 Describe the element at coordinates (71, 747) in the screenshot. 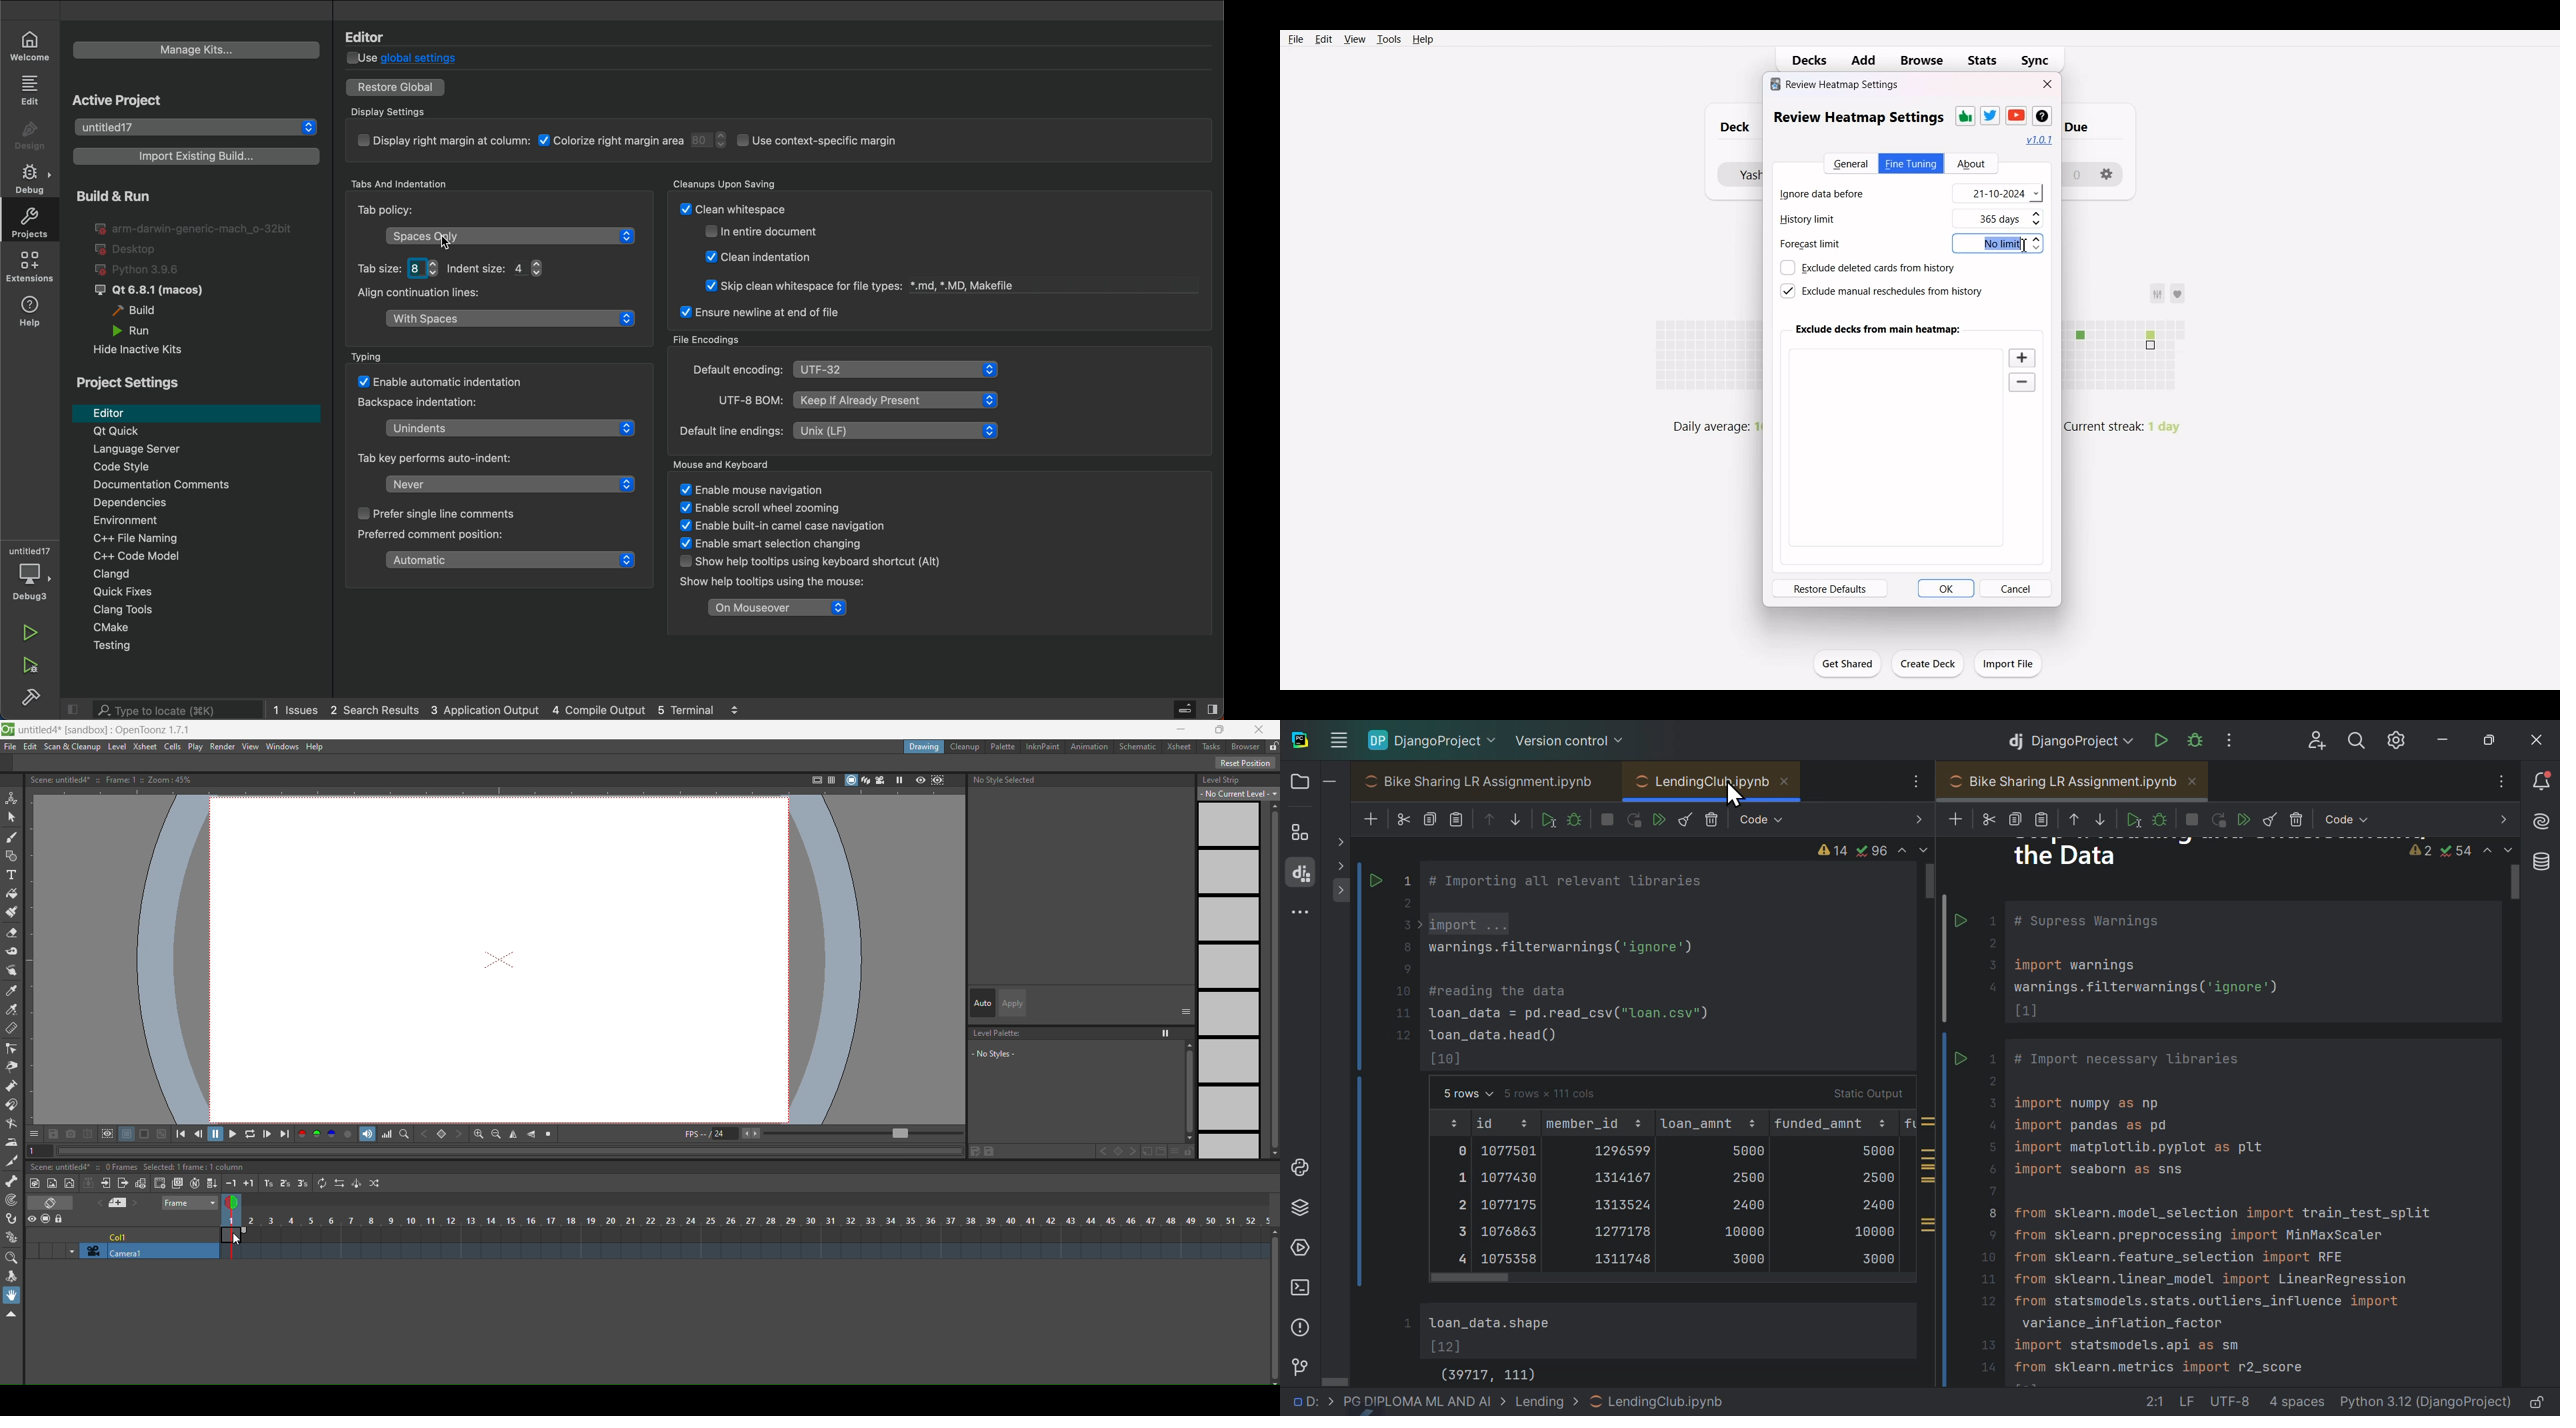

I see `scan & cleanup` at that location.